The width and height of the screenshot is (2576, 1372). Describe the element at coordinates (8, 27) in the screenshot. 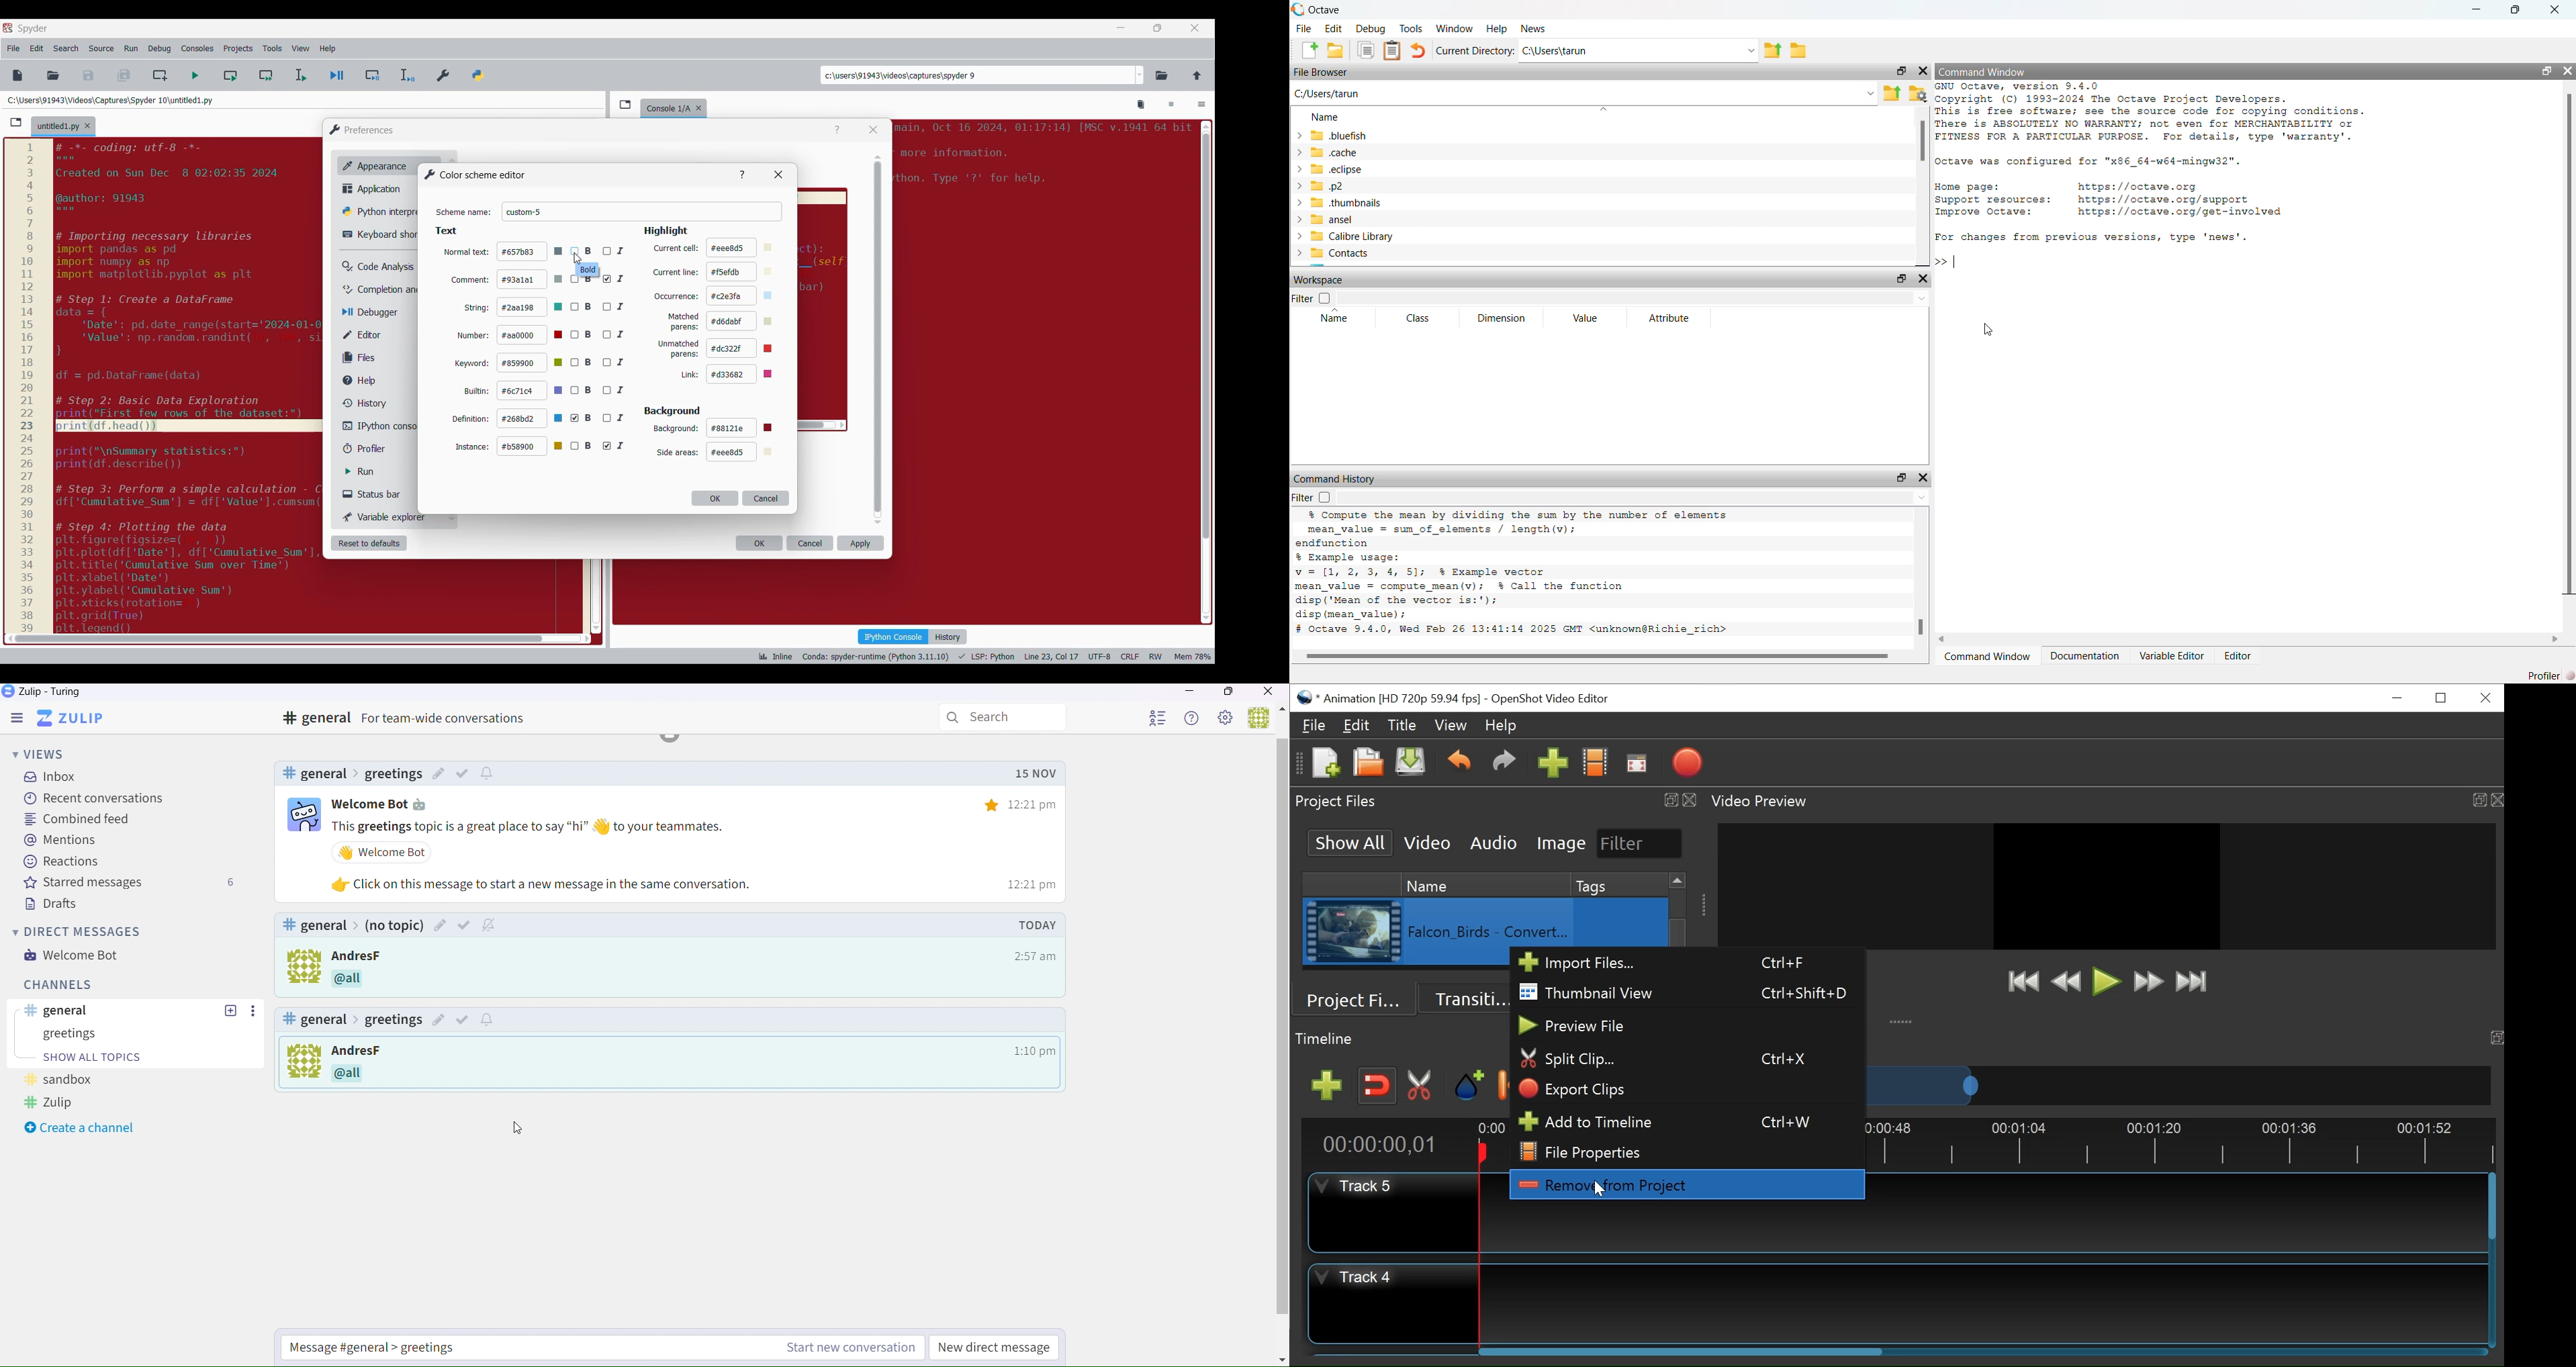

I see `Software logo` at that location.